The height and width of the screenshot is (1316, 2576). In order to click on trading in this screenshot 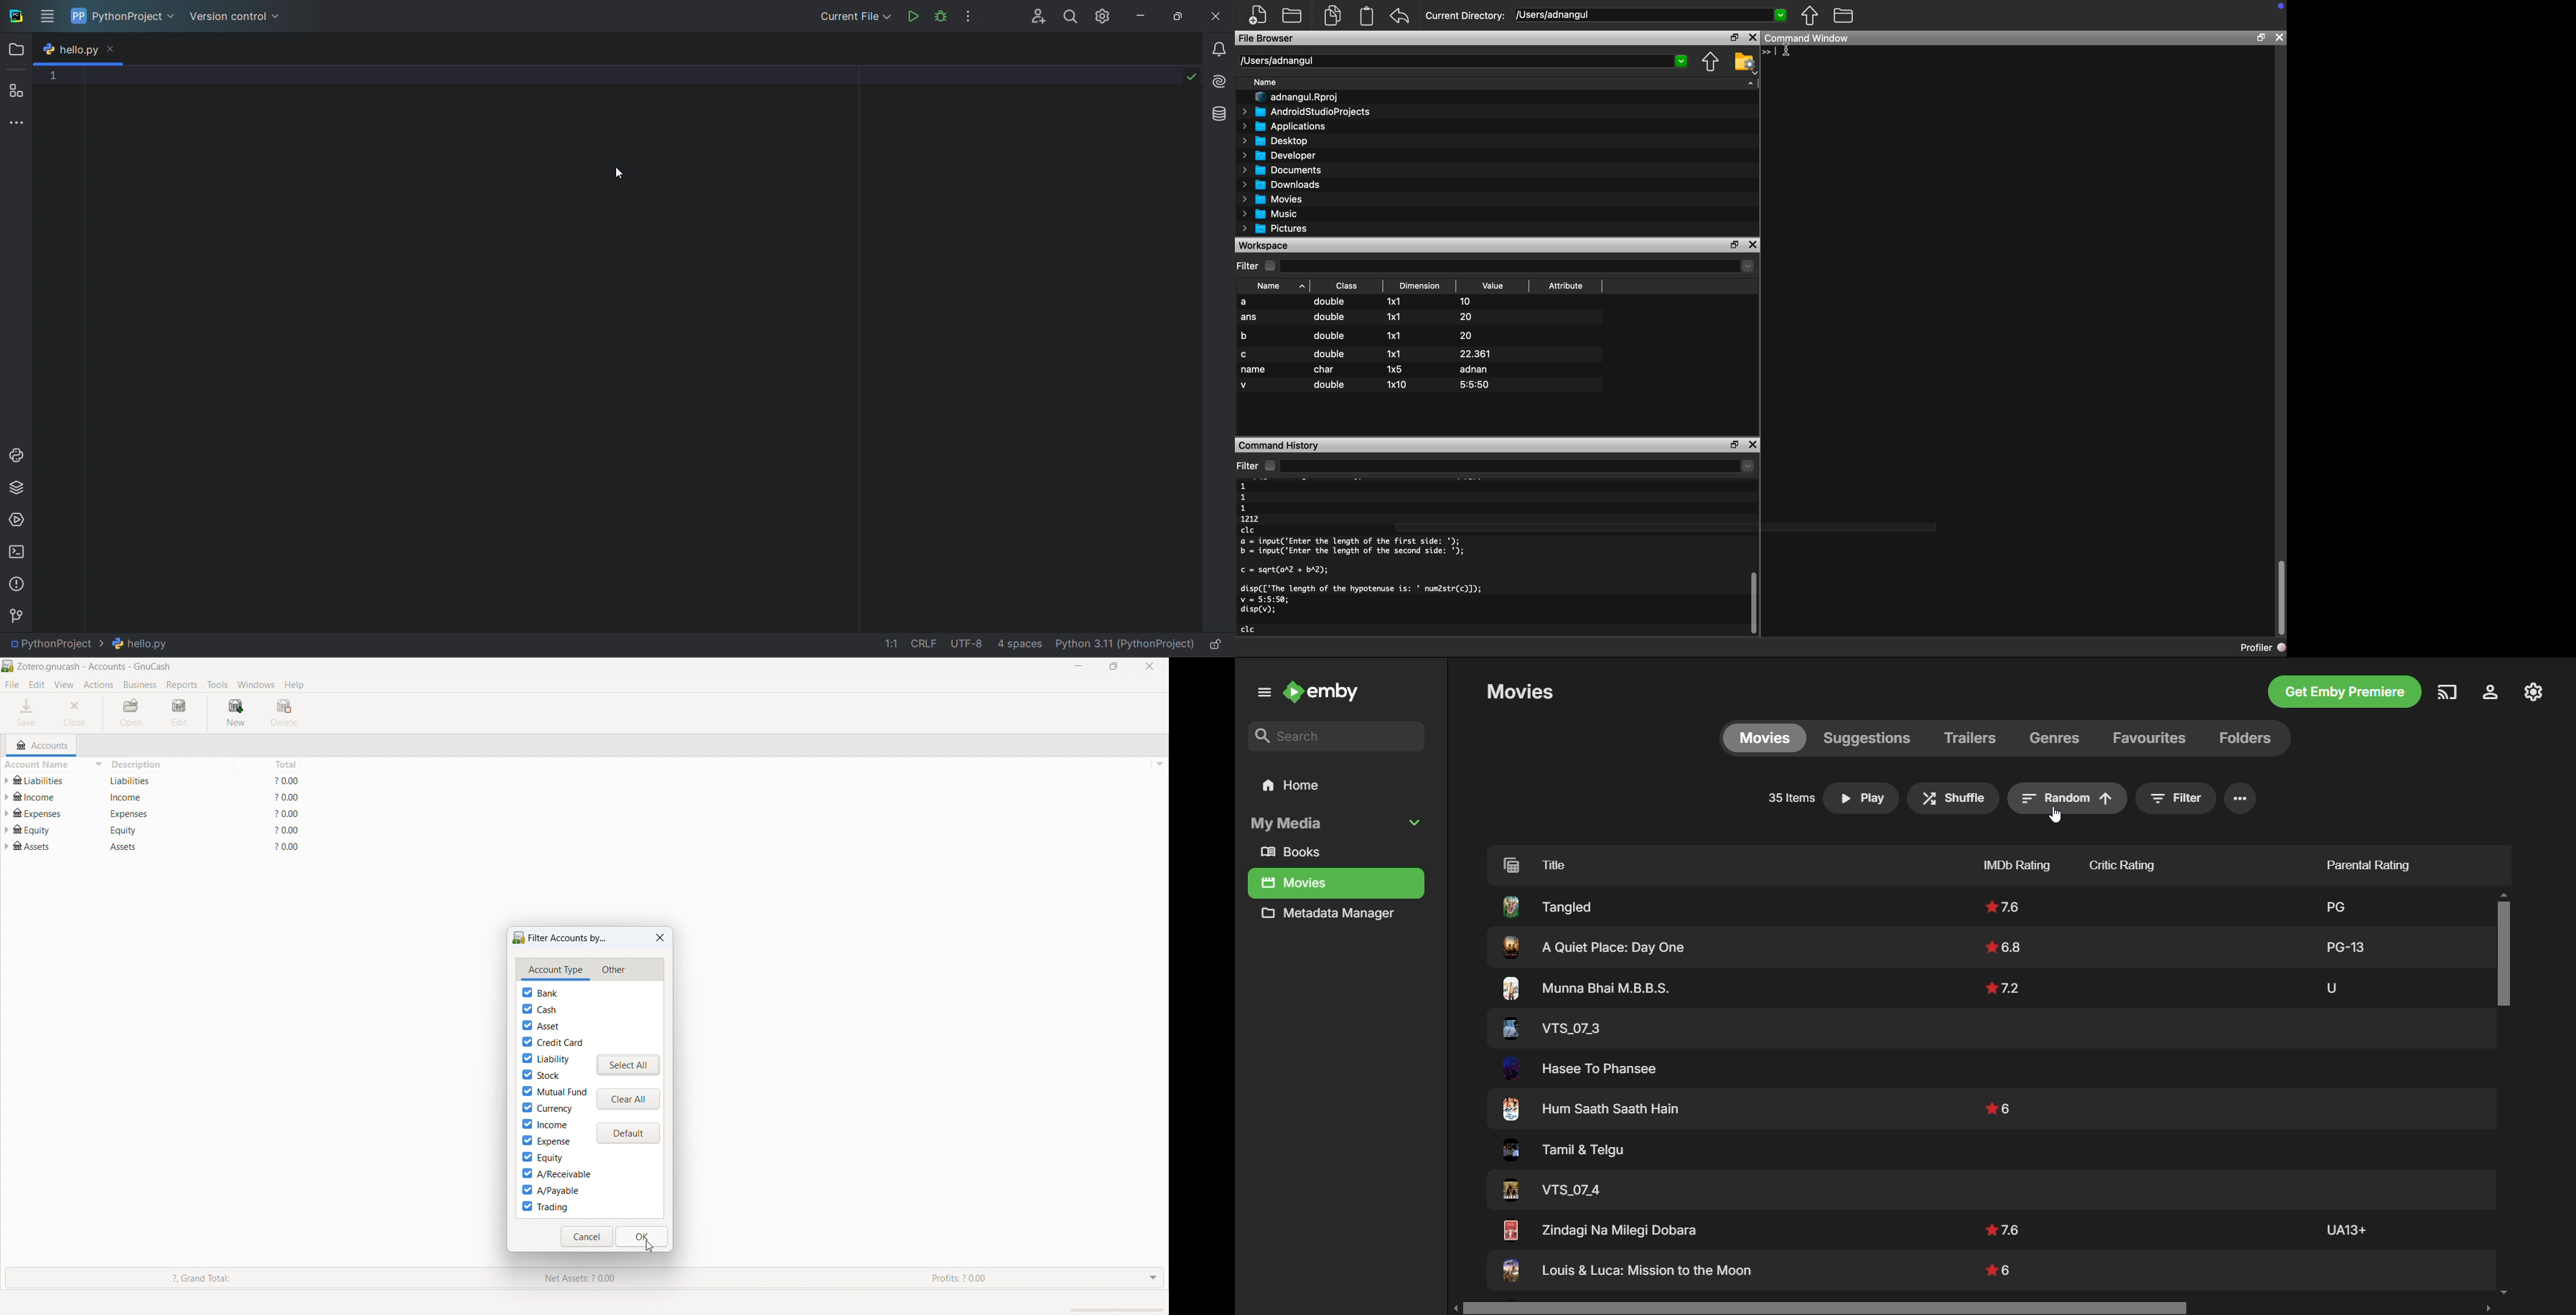, I will do `click(545, 1207)`.